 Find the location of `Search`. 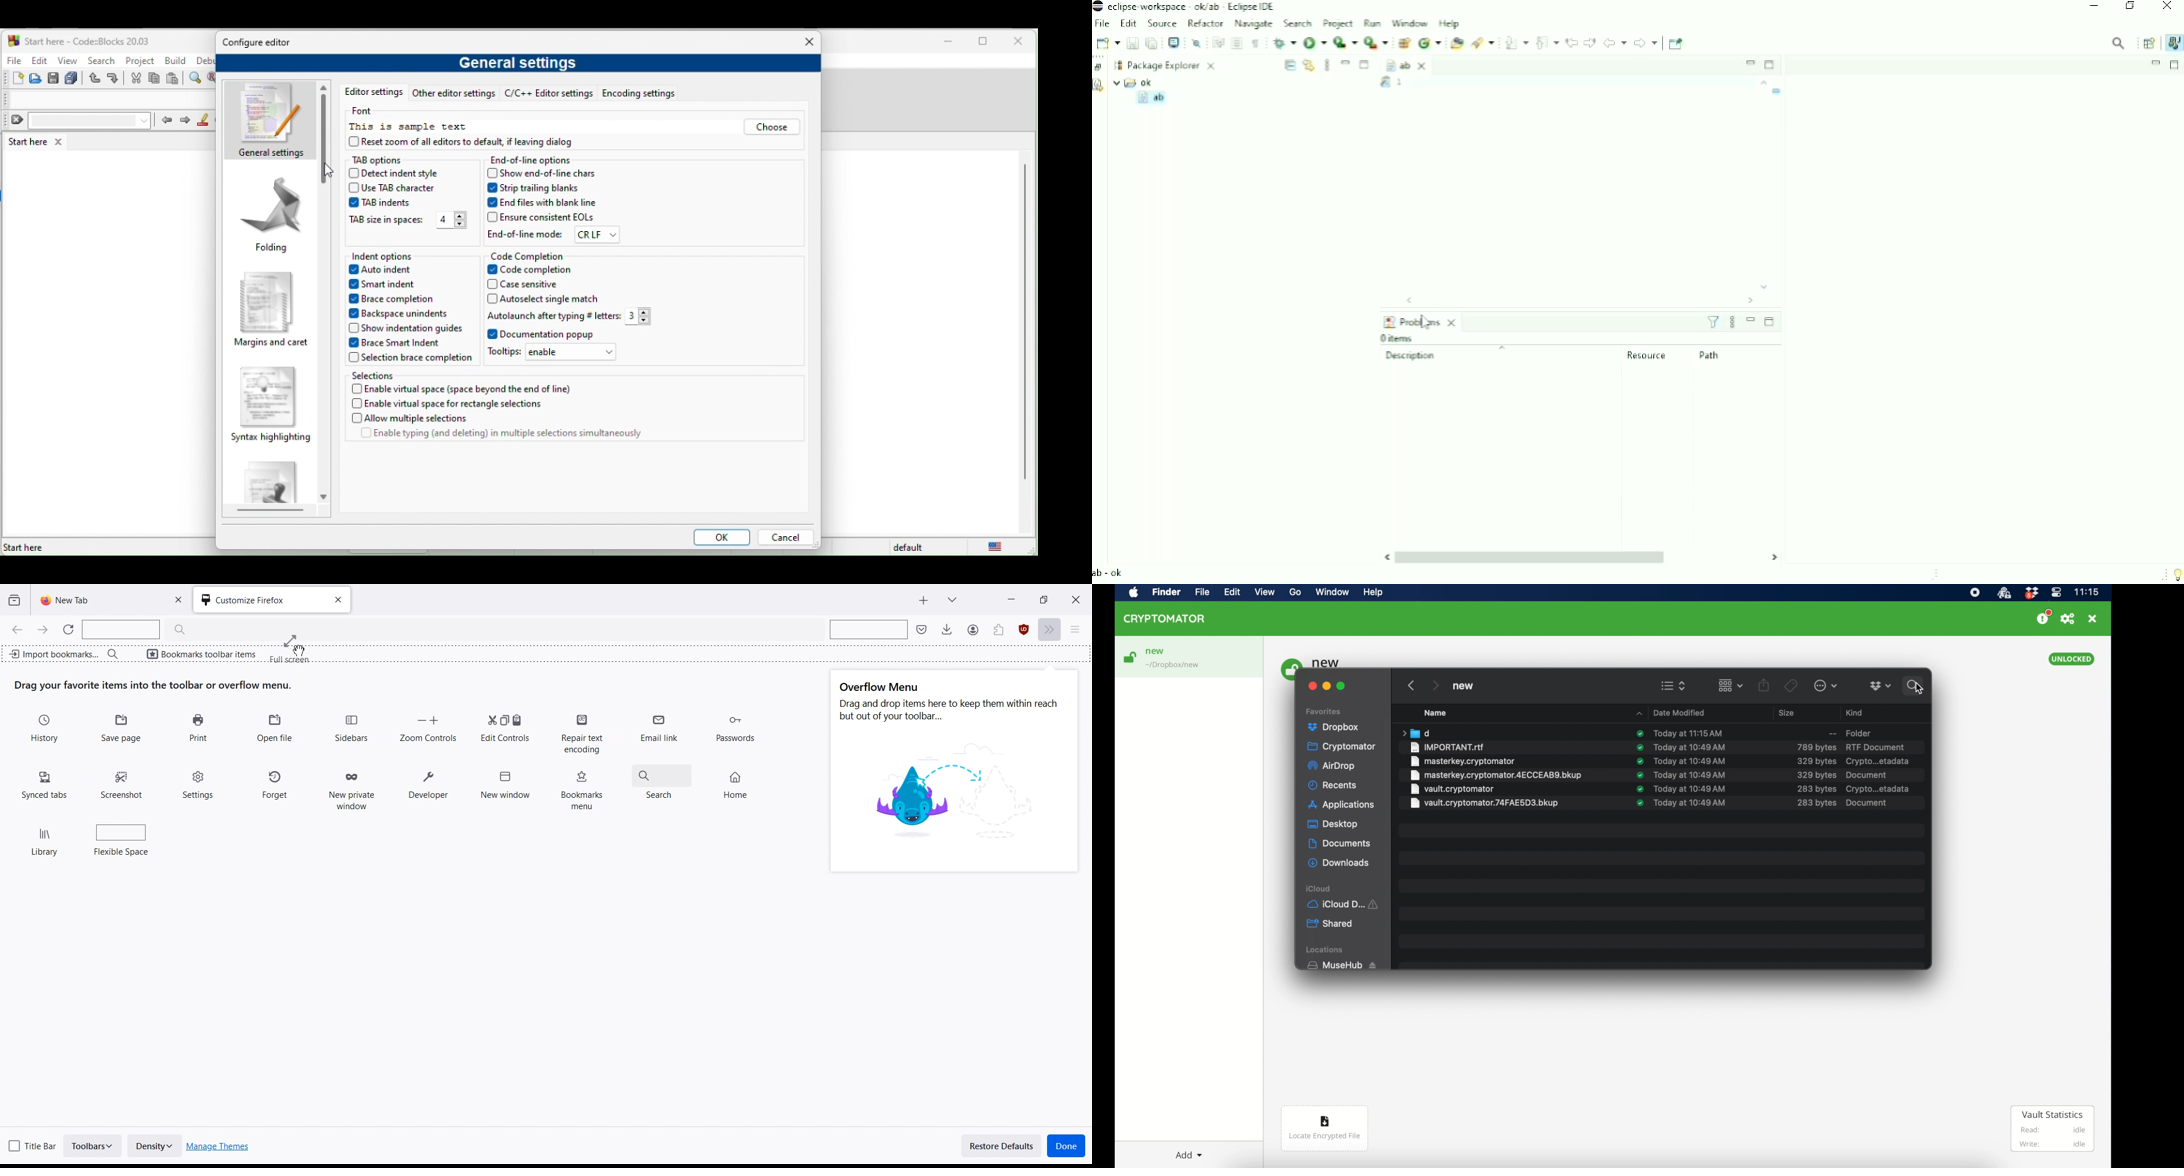

Search is located at coordinates (660, 784).